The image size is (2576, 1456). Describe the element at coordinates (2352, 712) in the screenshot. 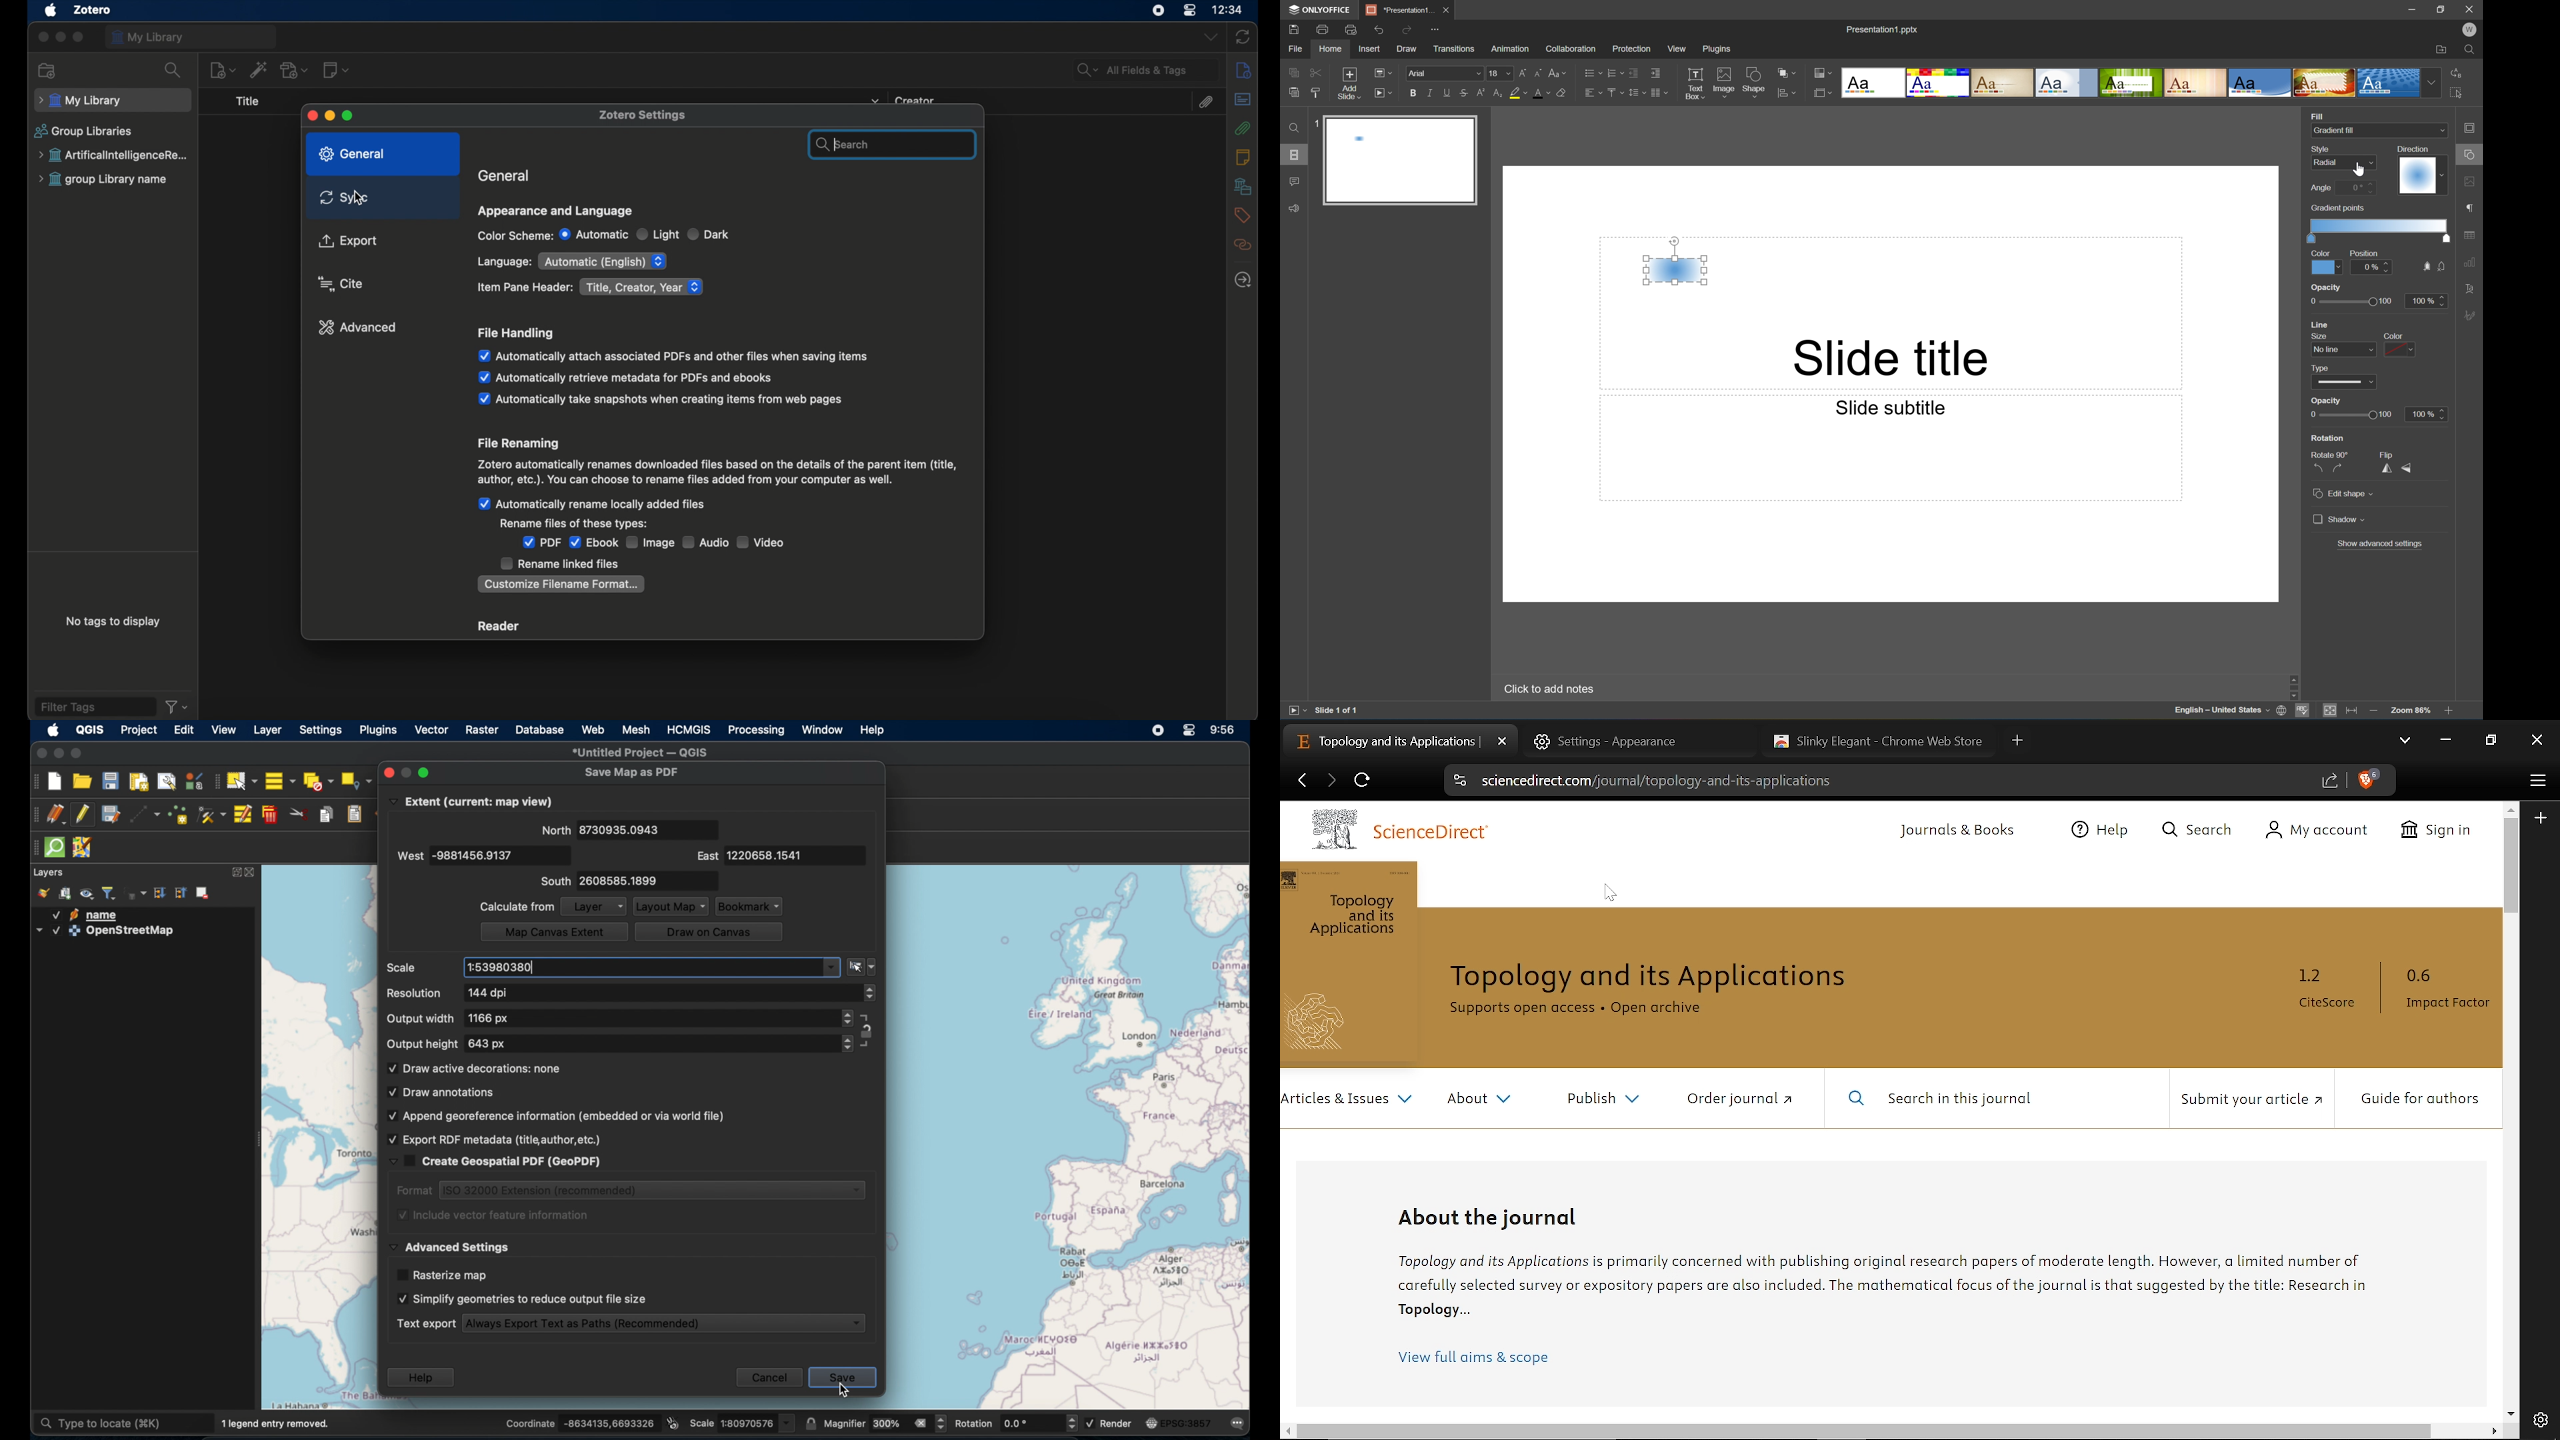

I see `Fit to width` at that location.